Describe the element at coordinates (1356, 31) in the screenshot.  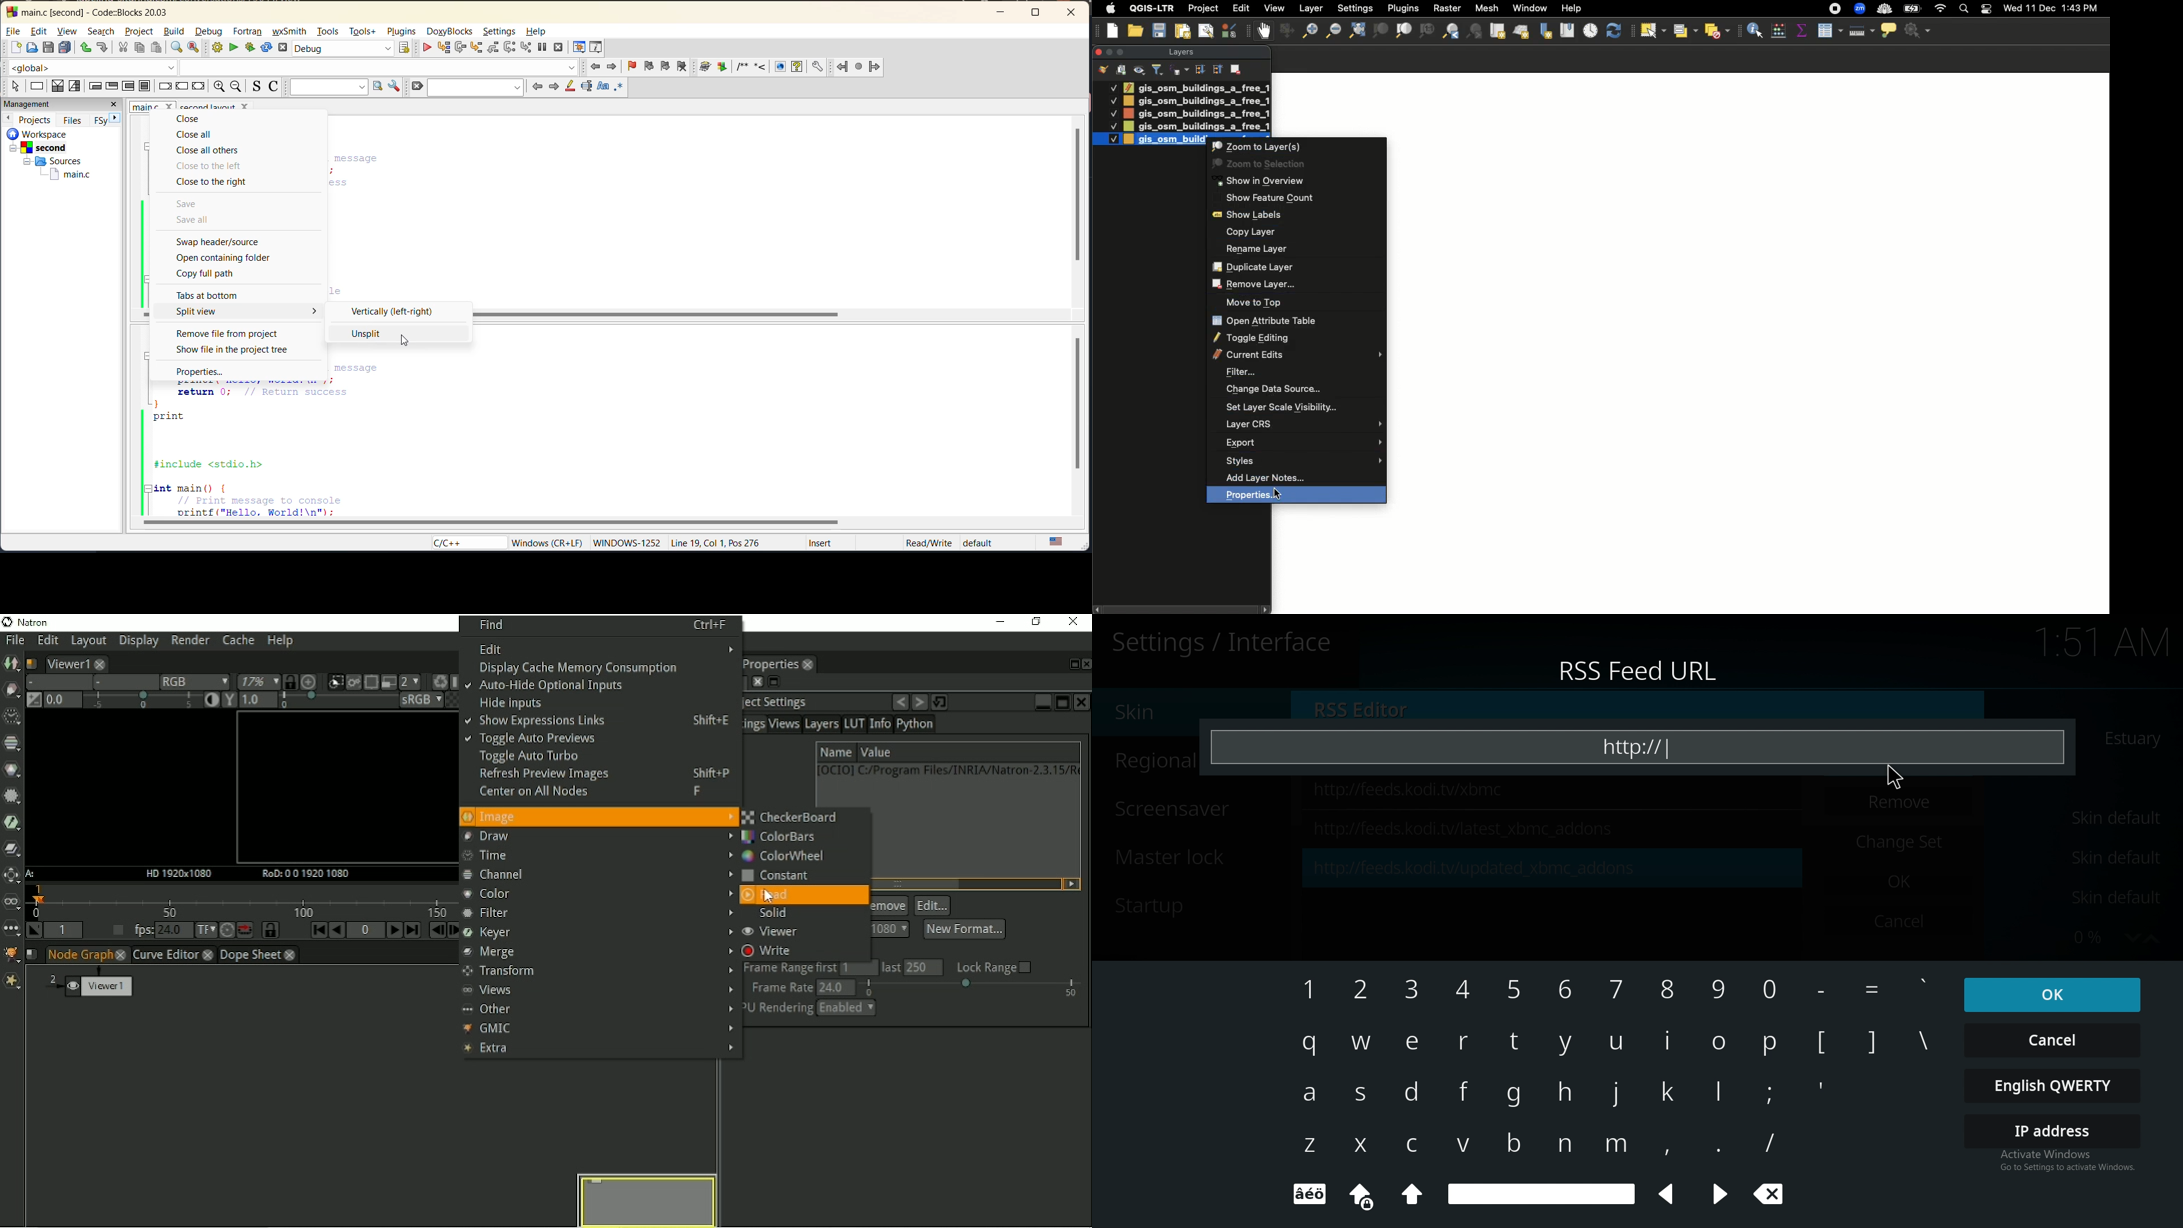
I see `Zoom full` at that location.